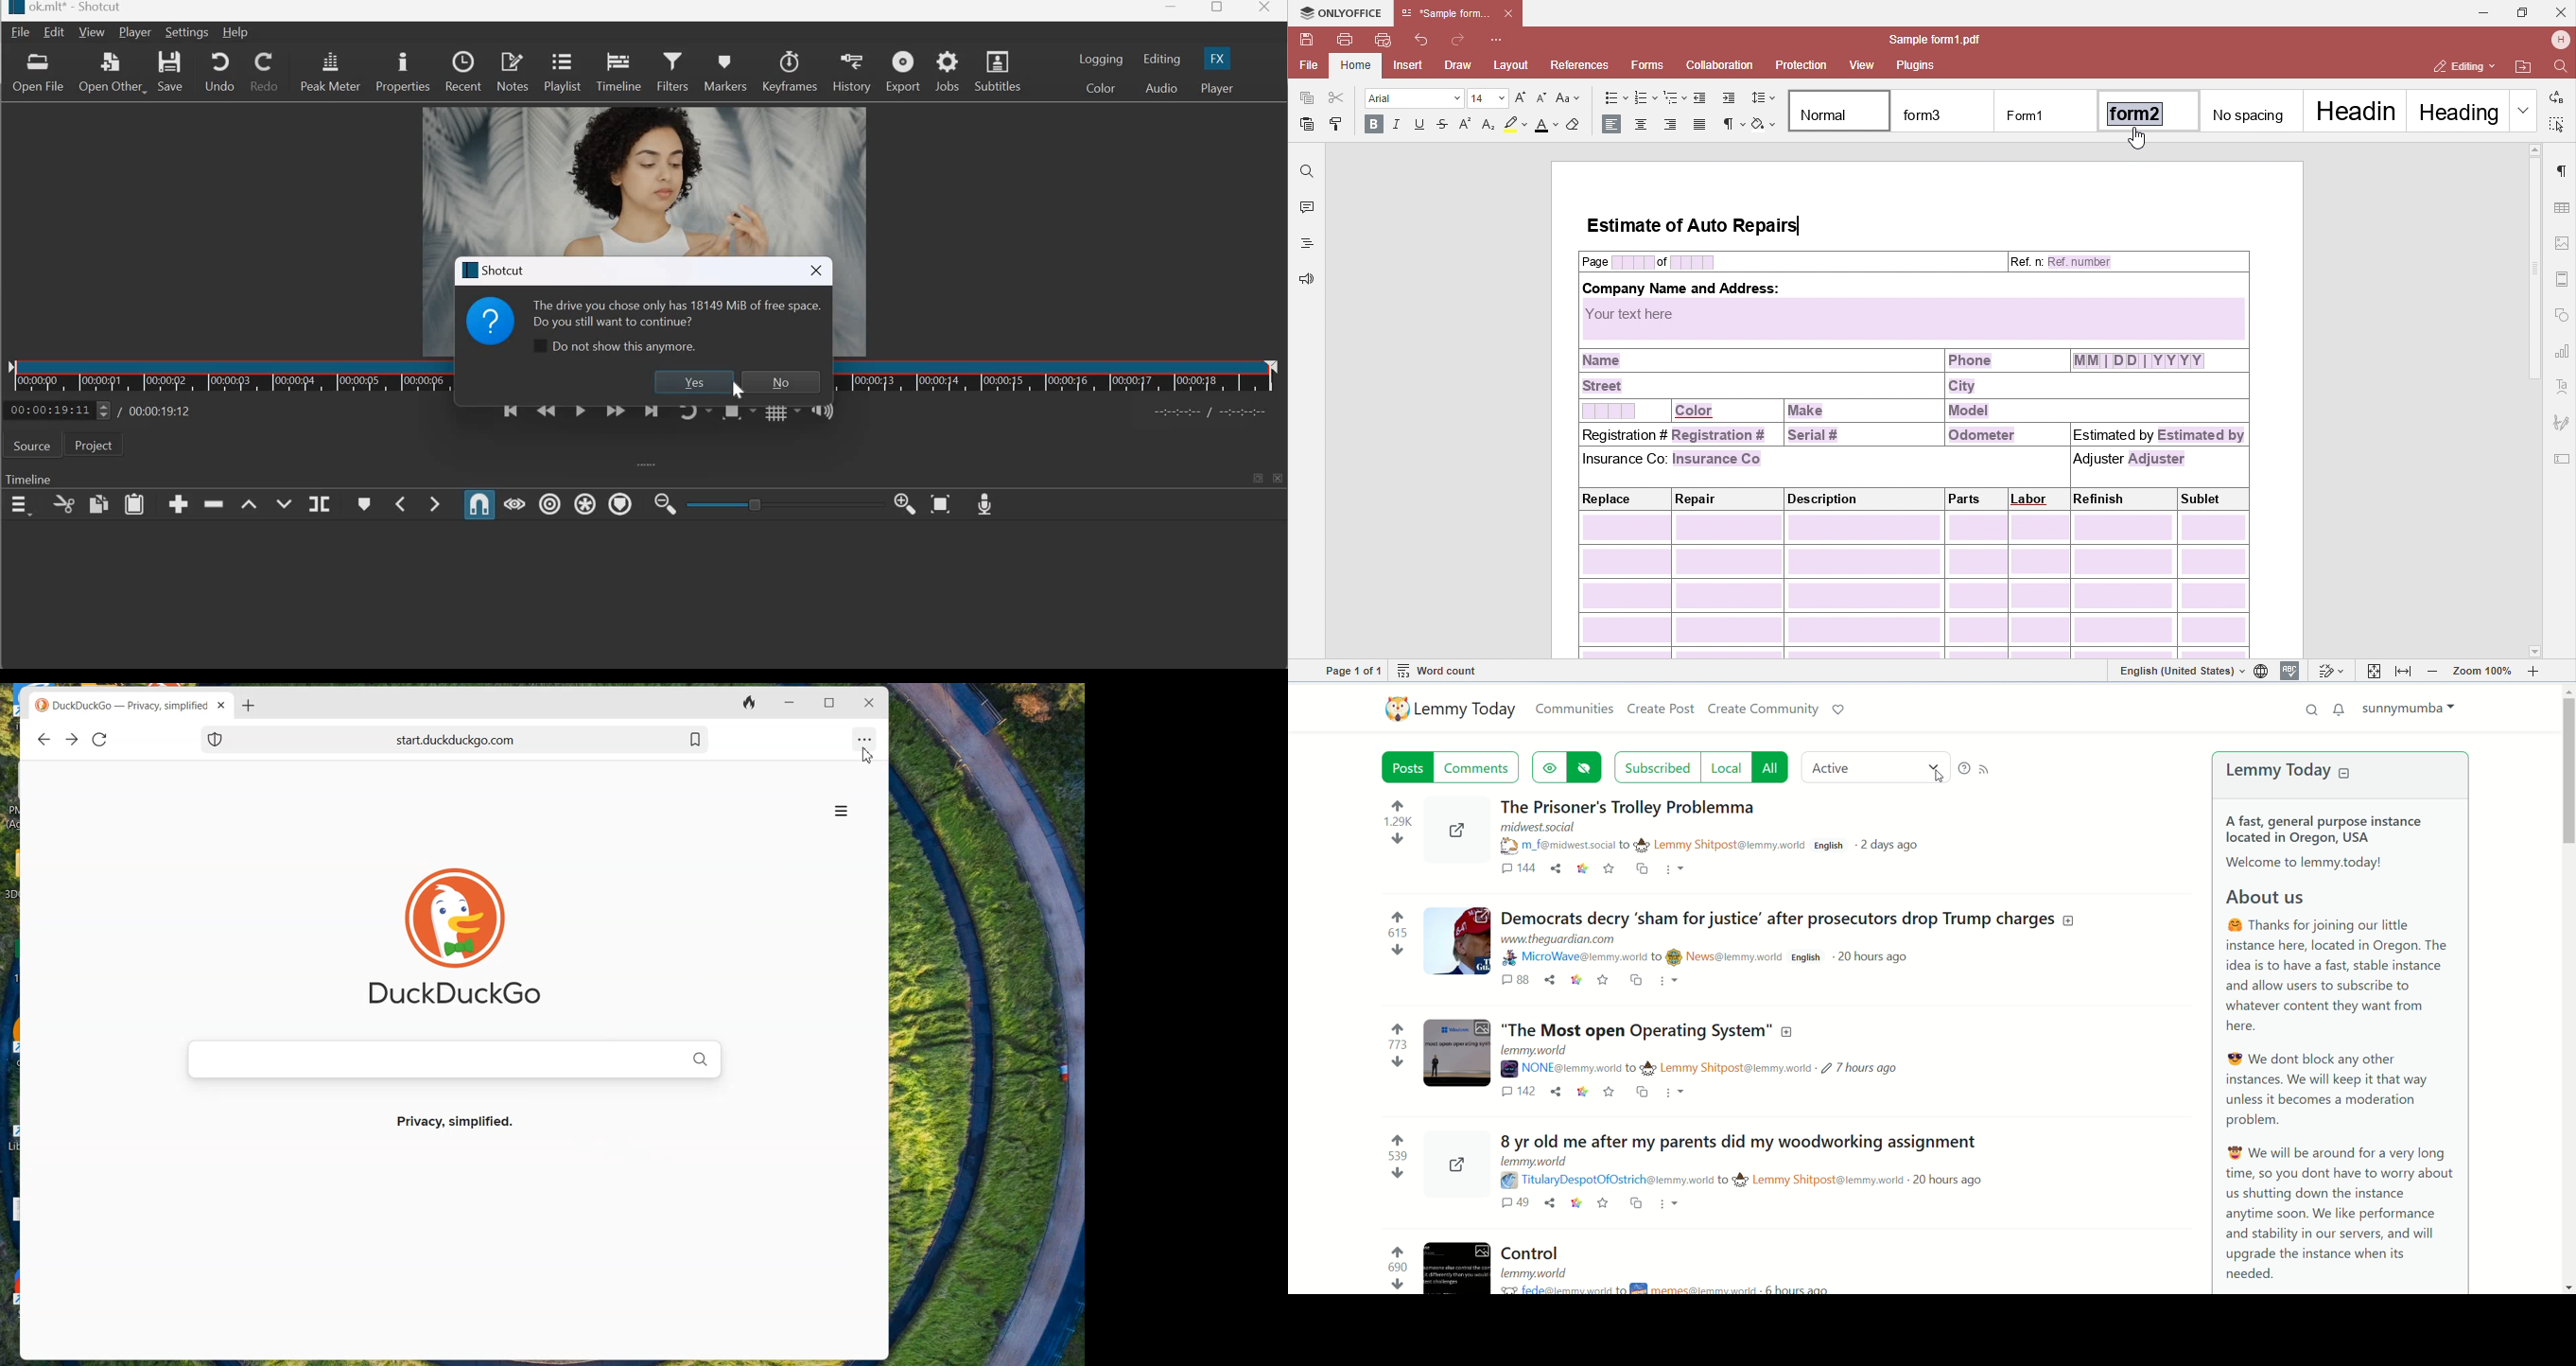 This screenshot has height=1372, width=2576. I want to click on Text 2, so click(616, 350).